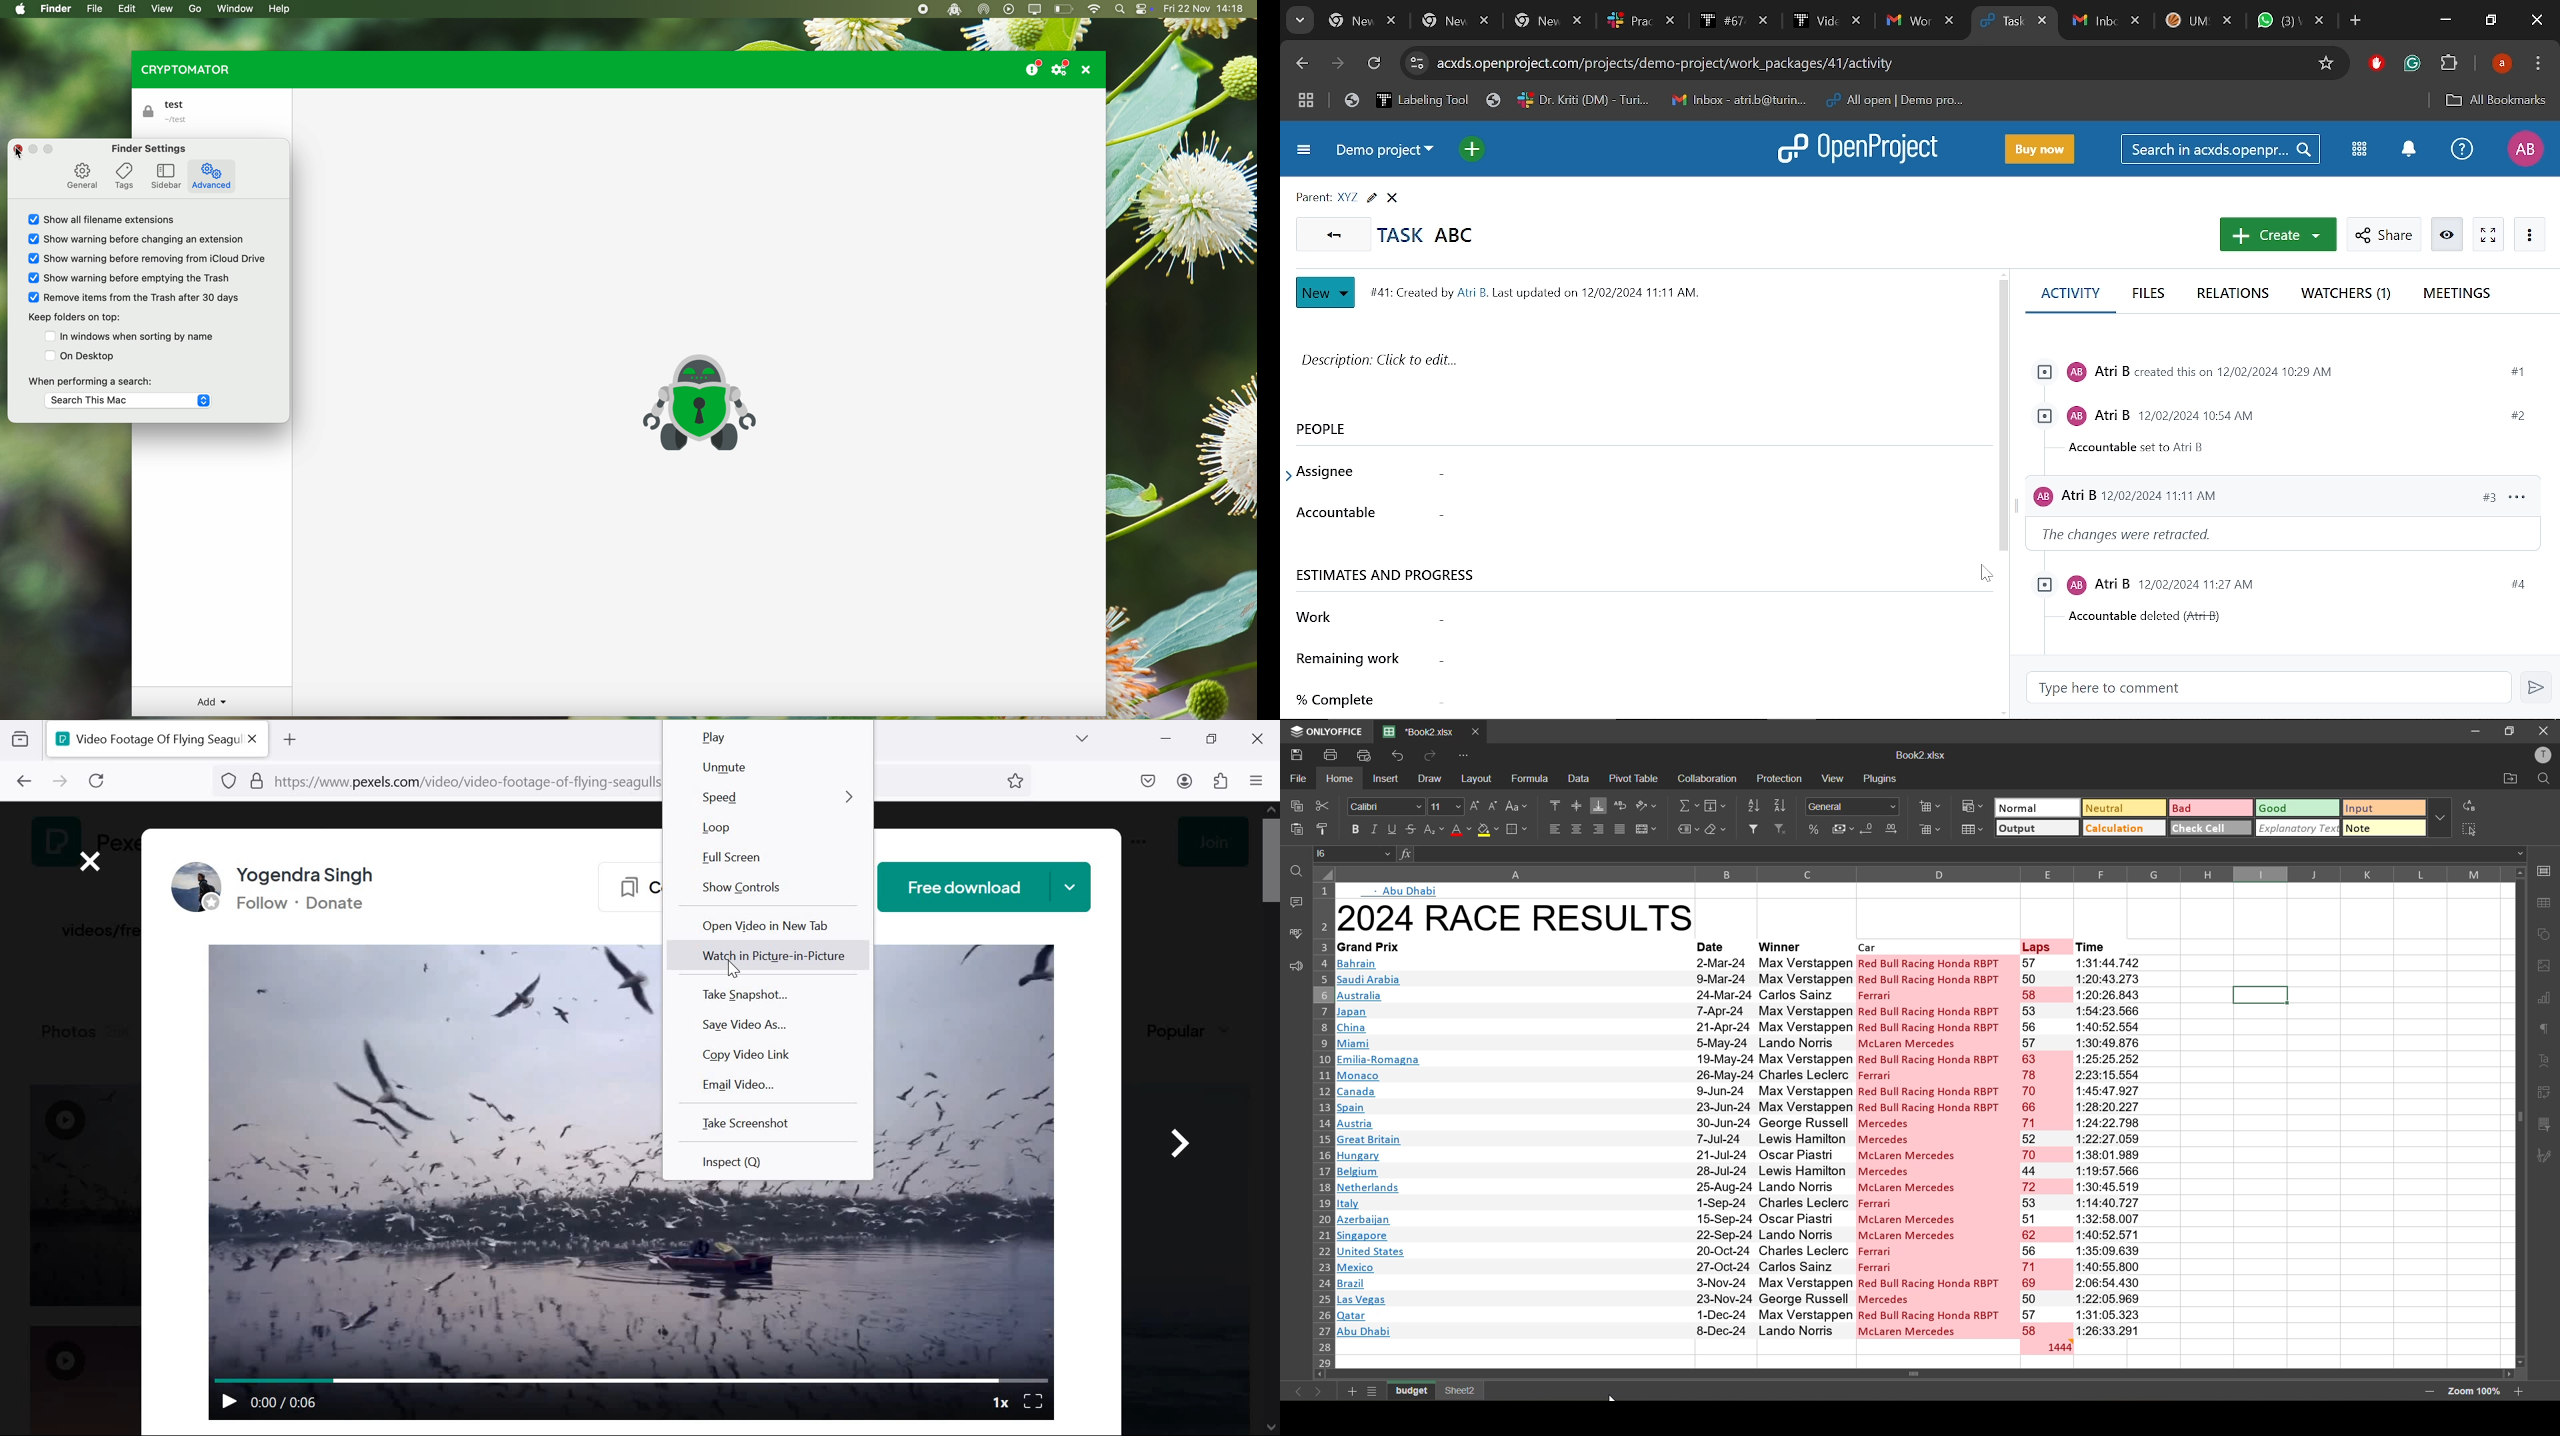 The image size is (2576, 1456). Describe the element at coordinates (766, 995) in the screenshot. I see `Take snapshot` at that location.